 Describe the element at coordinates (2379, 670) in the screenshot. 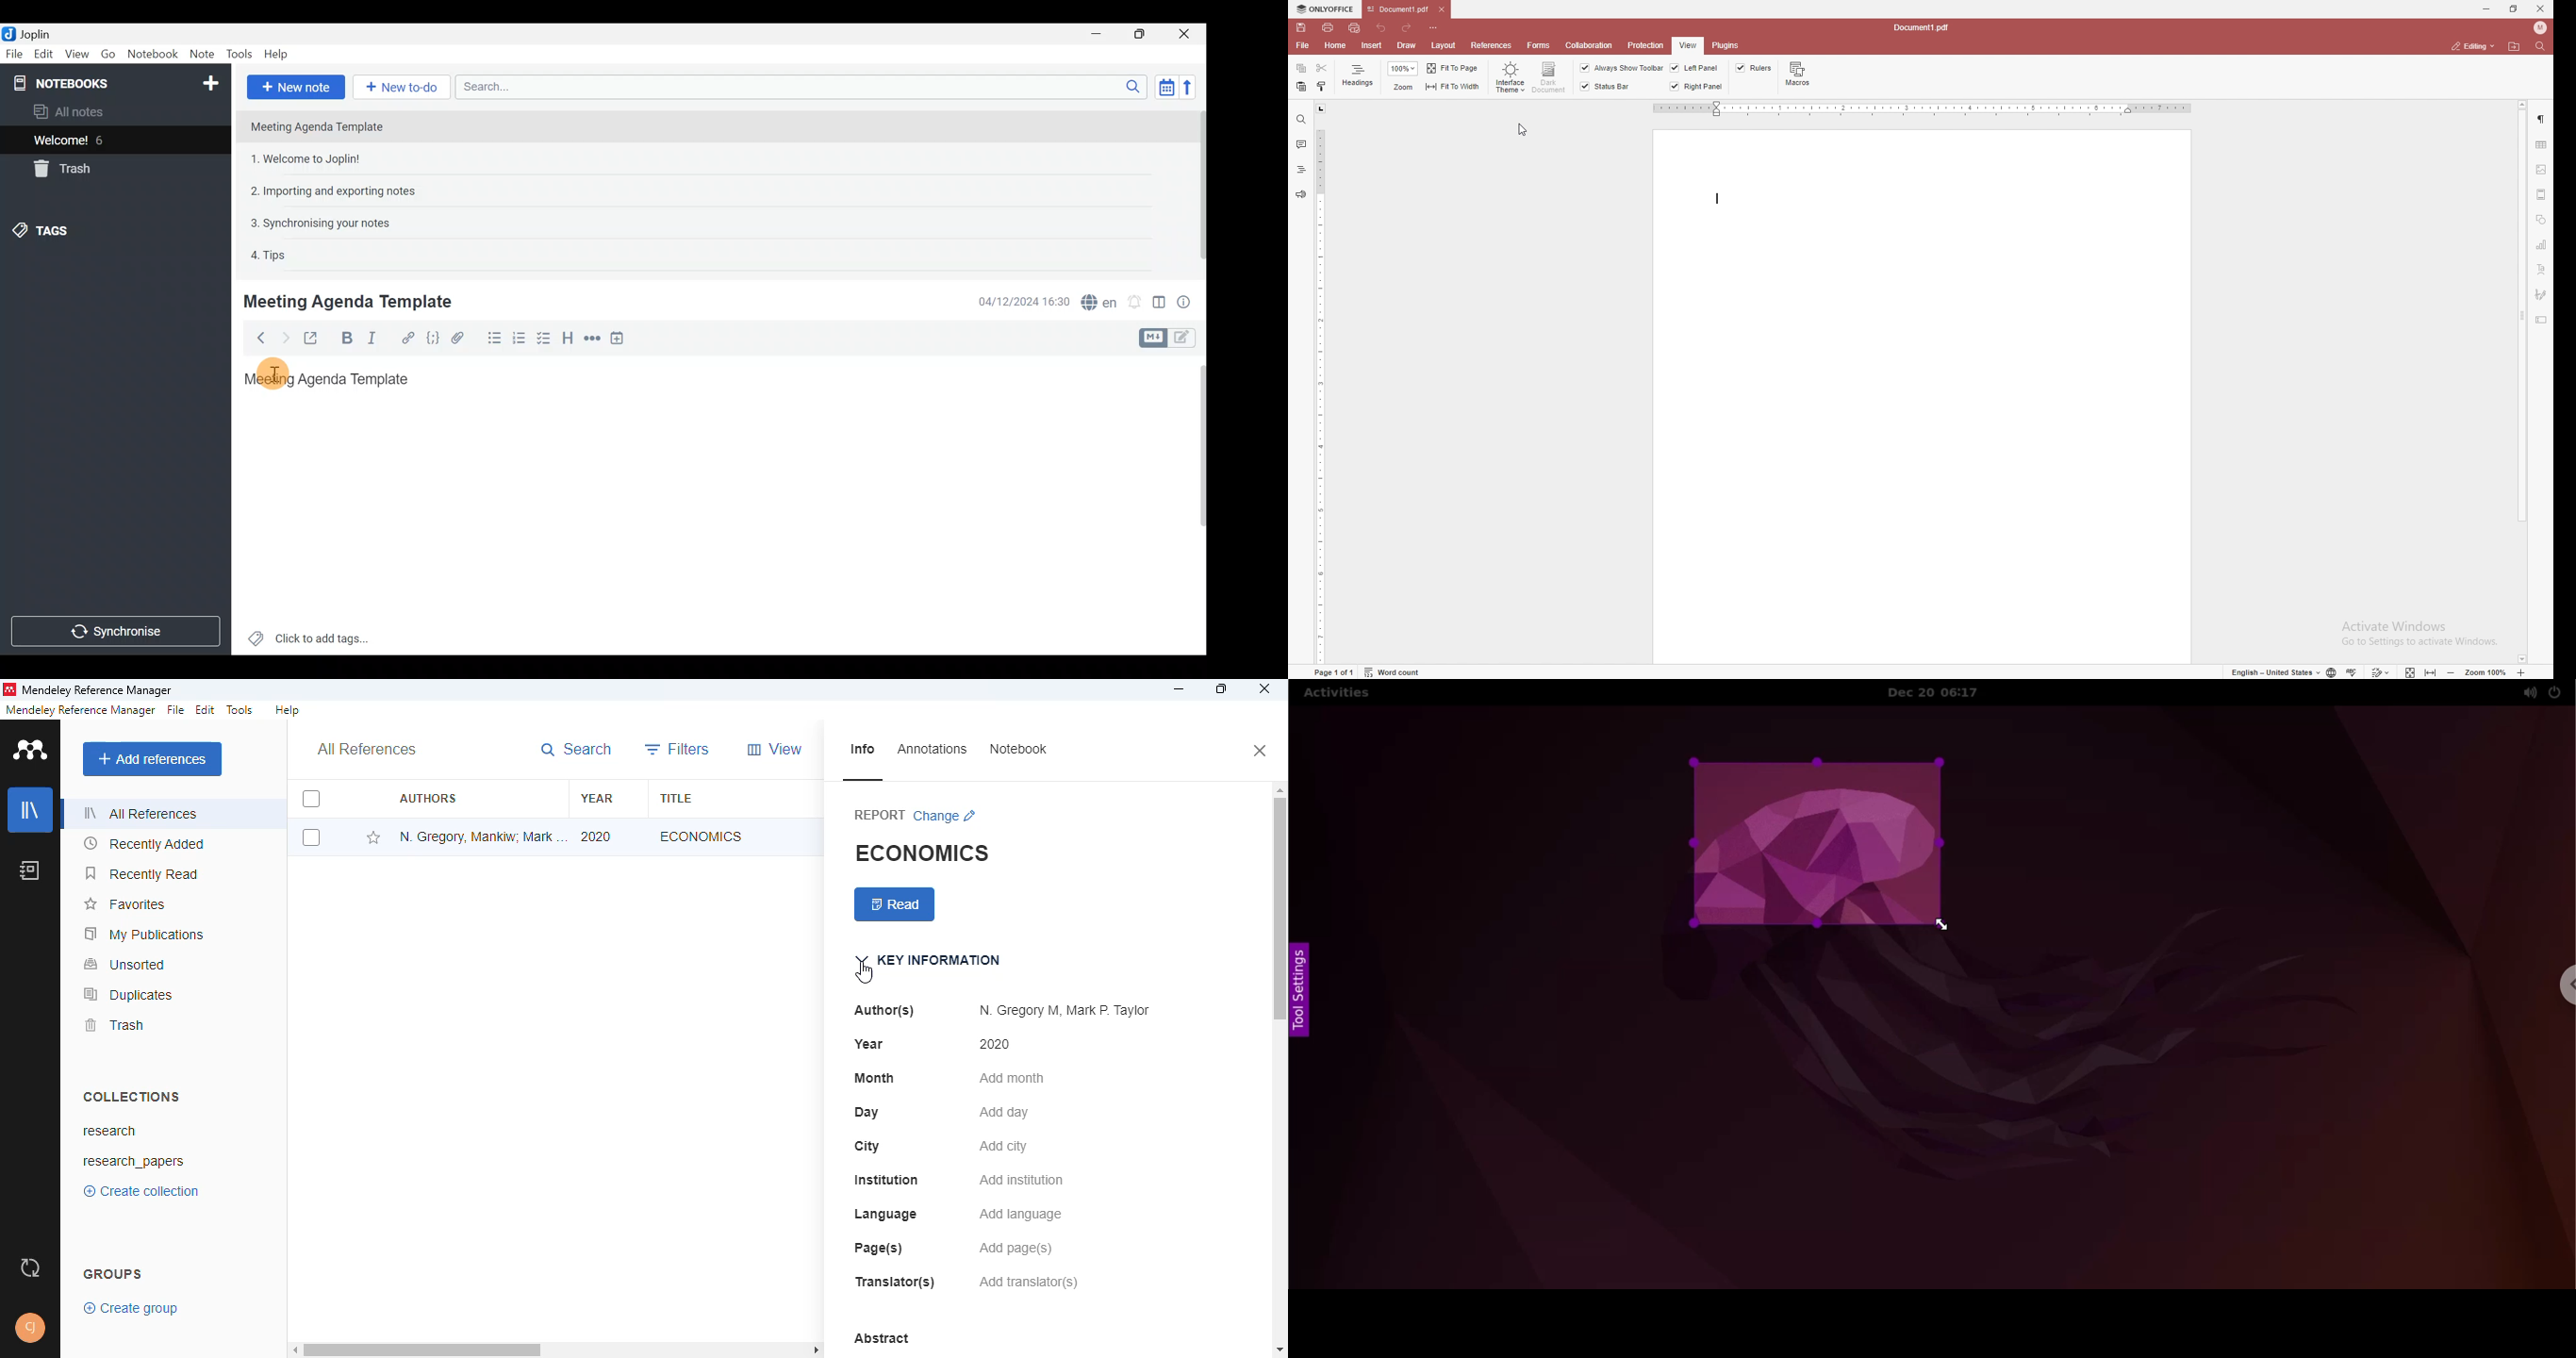

I see `track changes` at that location.